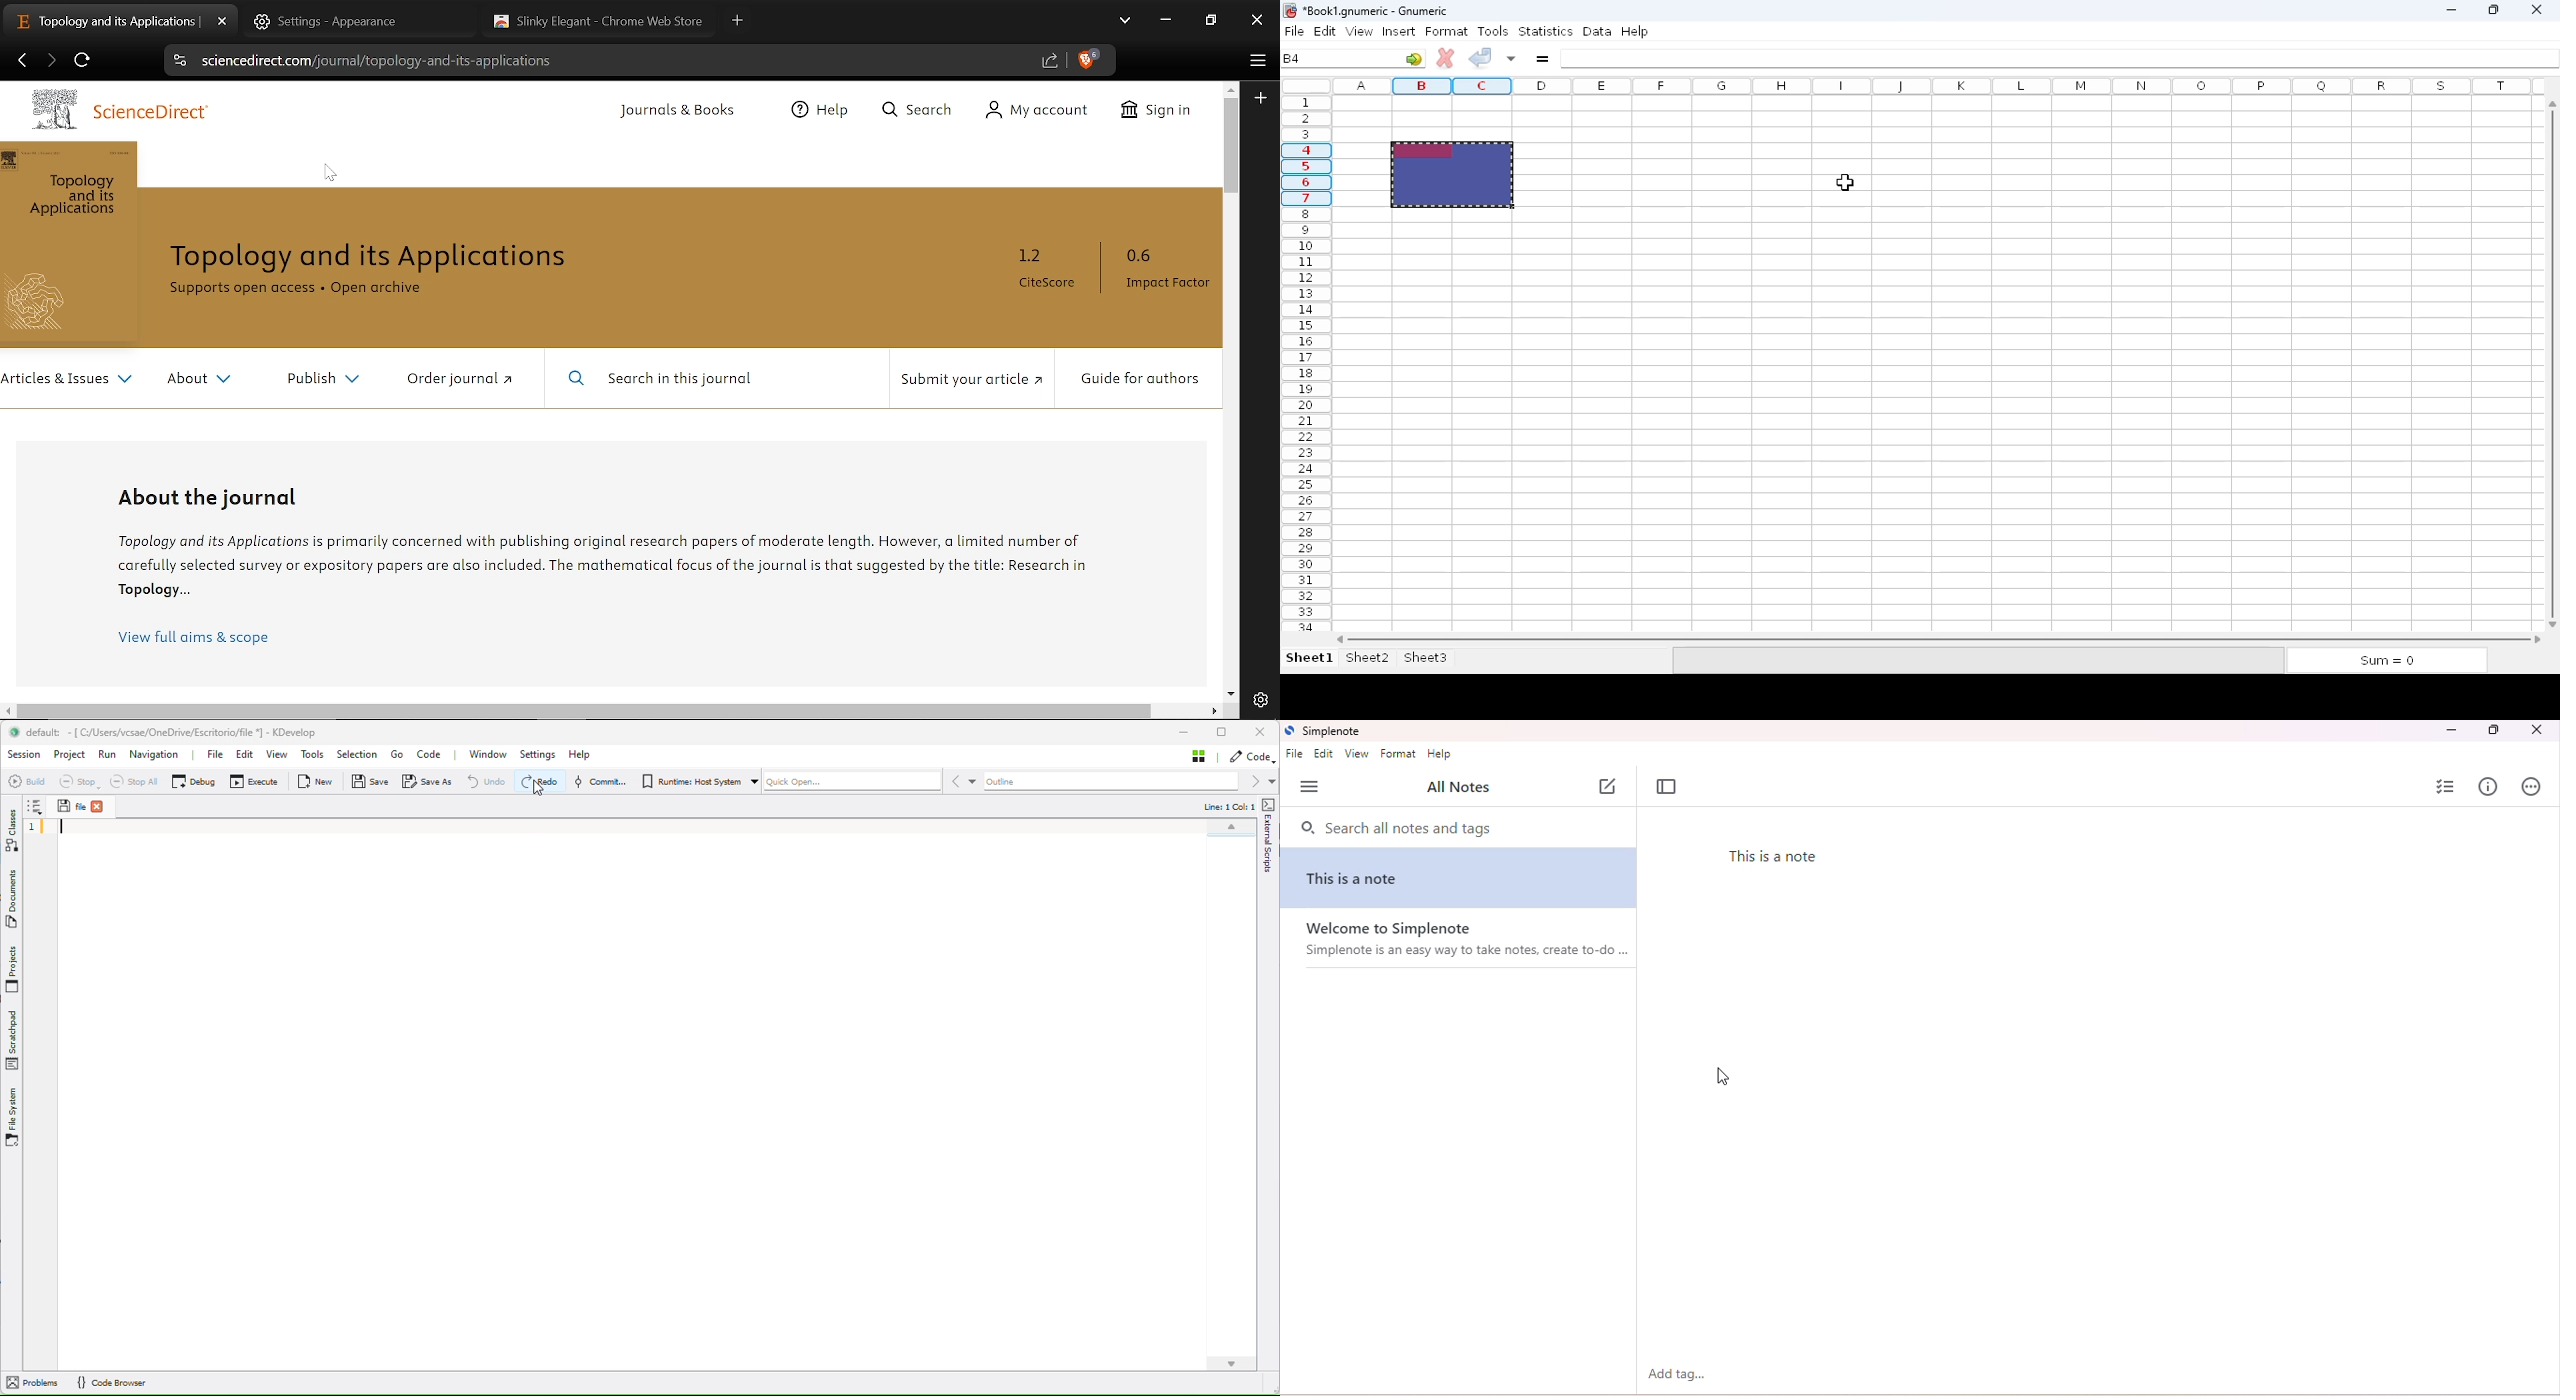  I want to click on Window, so click(487, 754).